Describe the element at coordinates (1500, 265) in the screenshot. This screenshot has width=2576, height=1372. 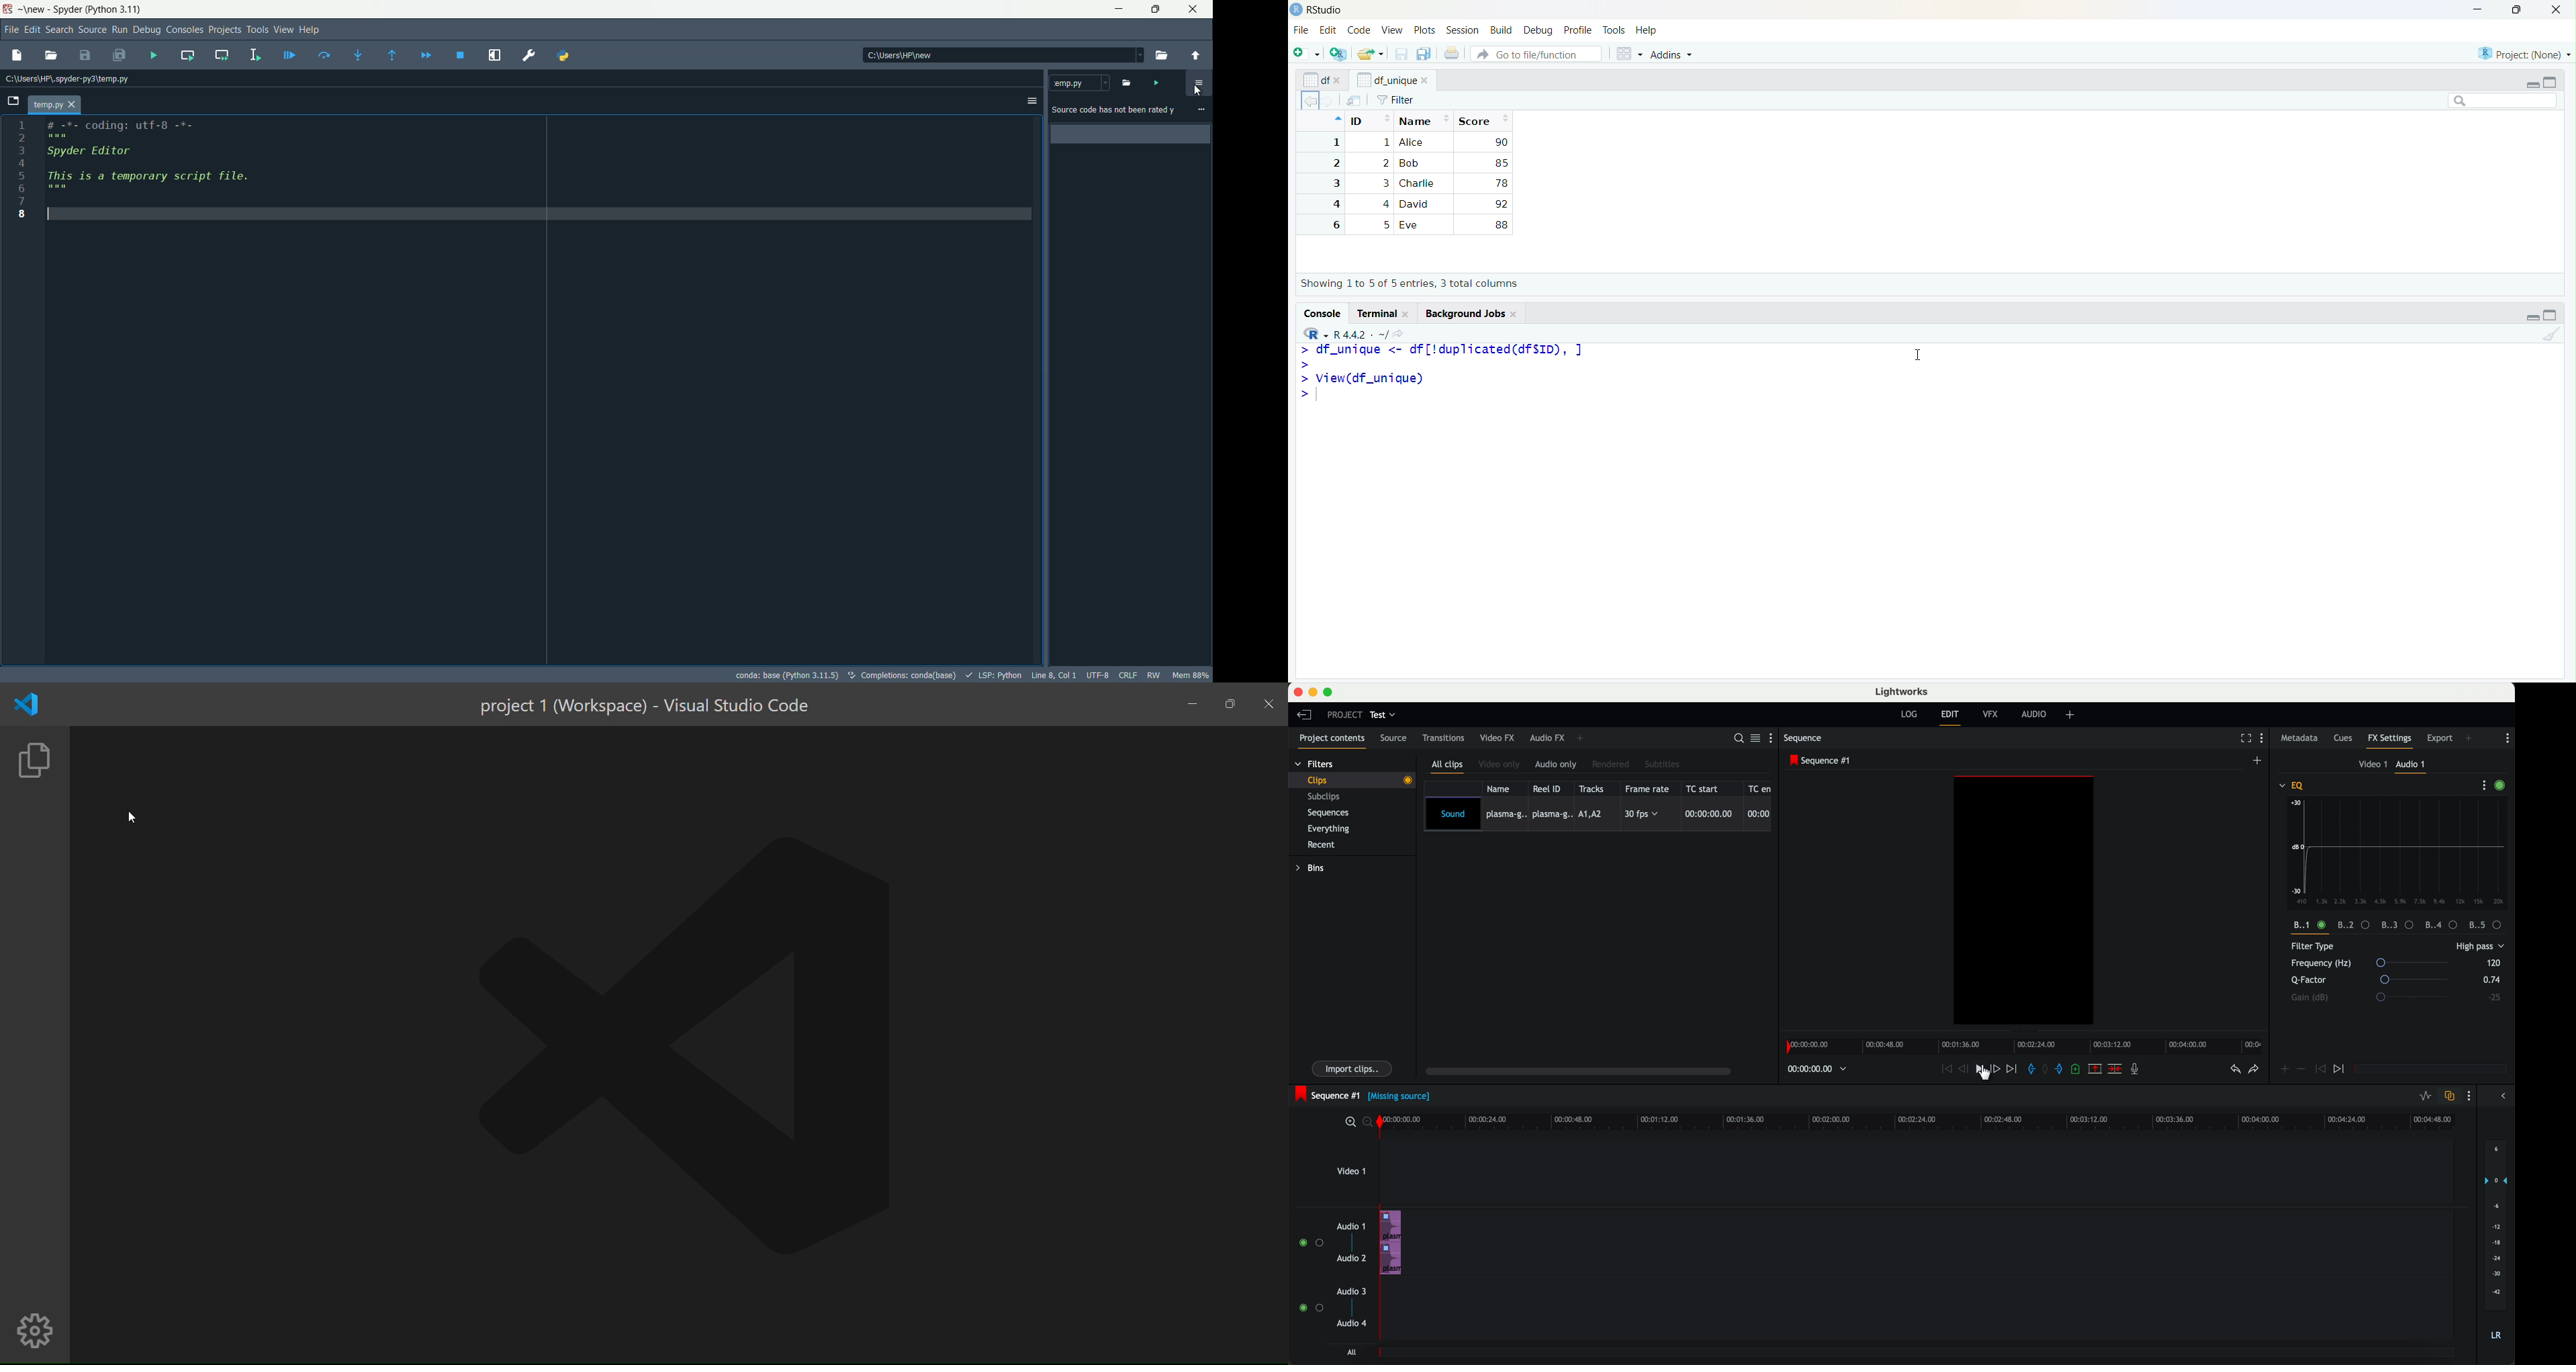
I see `78` at that location.